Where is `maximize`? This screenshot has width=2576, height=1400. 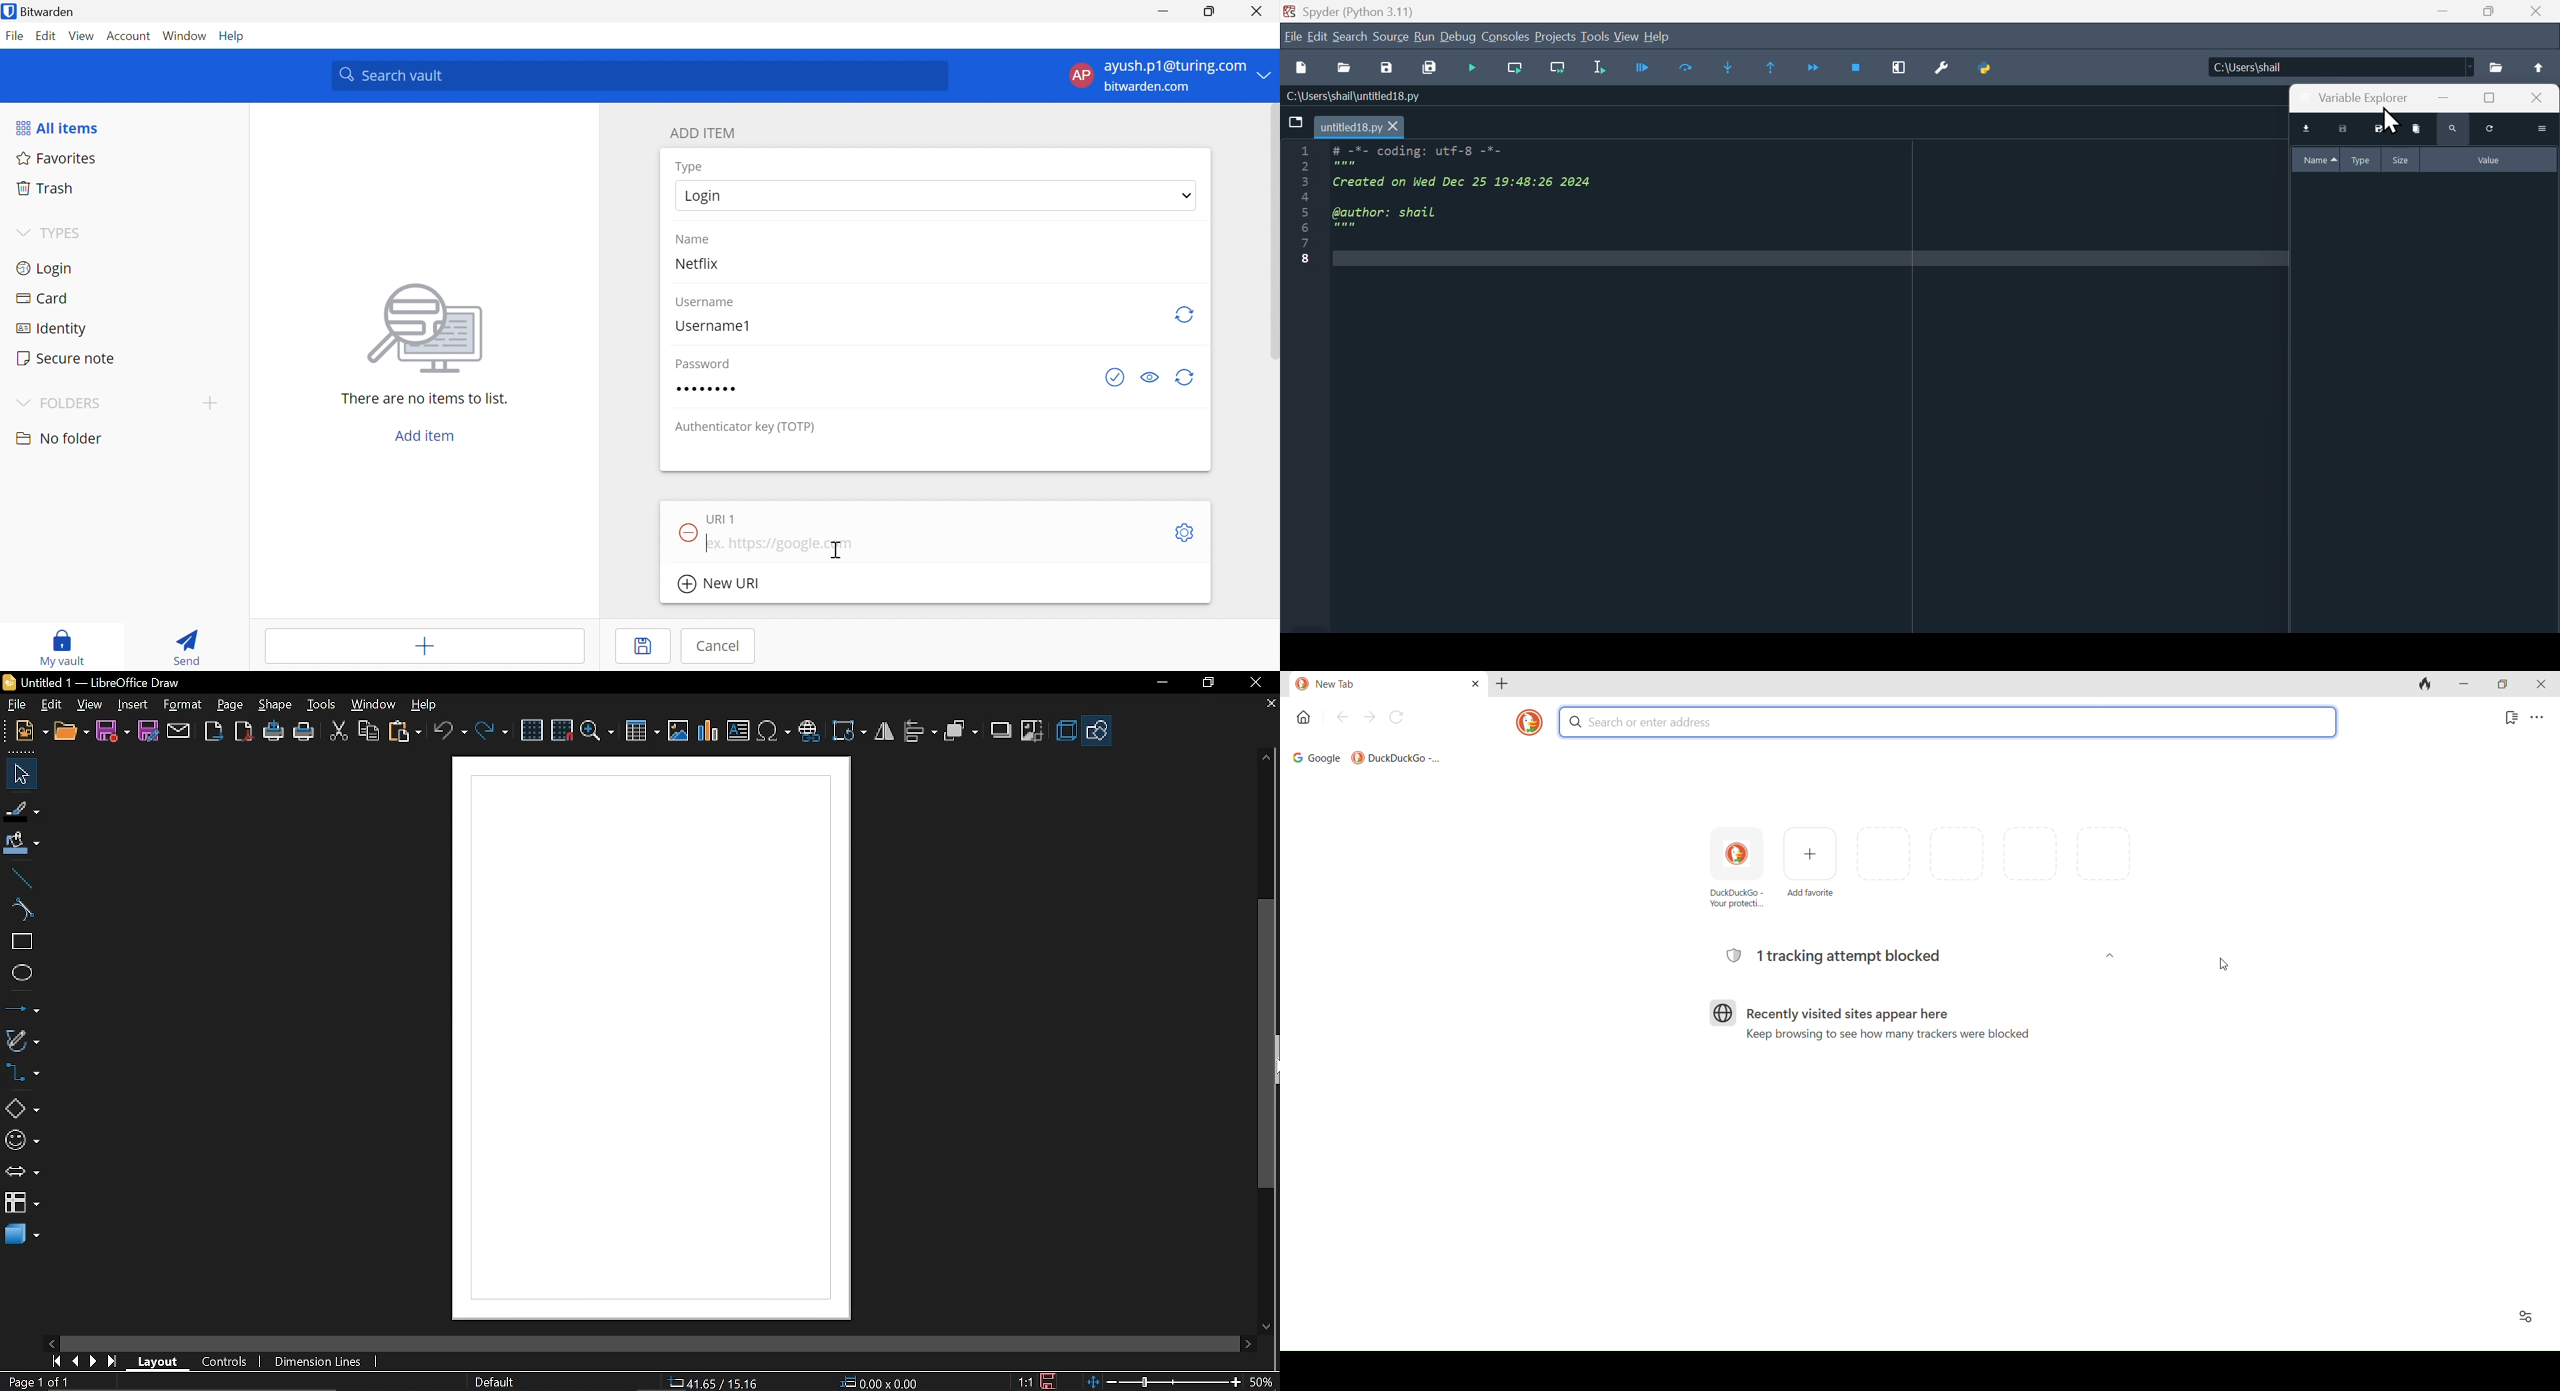 maximize is located at coordinates (2497, 100).